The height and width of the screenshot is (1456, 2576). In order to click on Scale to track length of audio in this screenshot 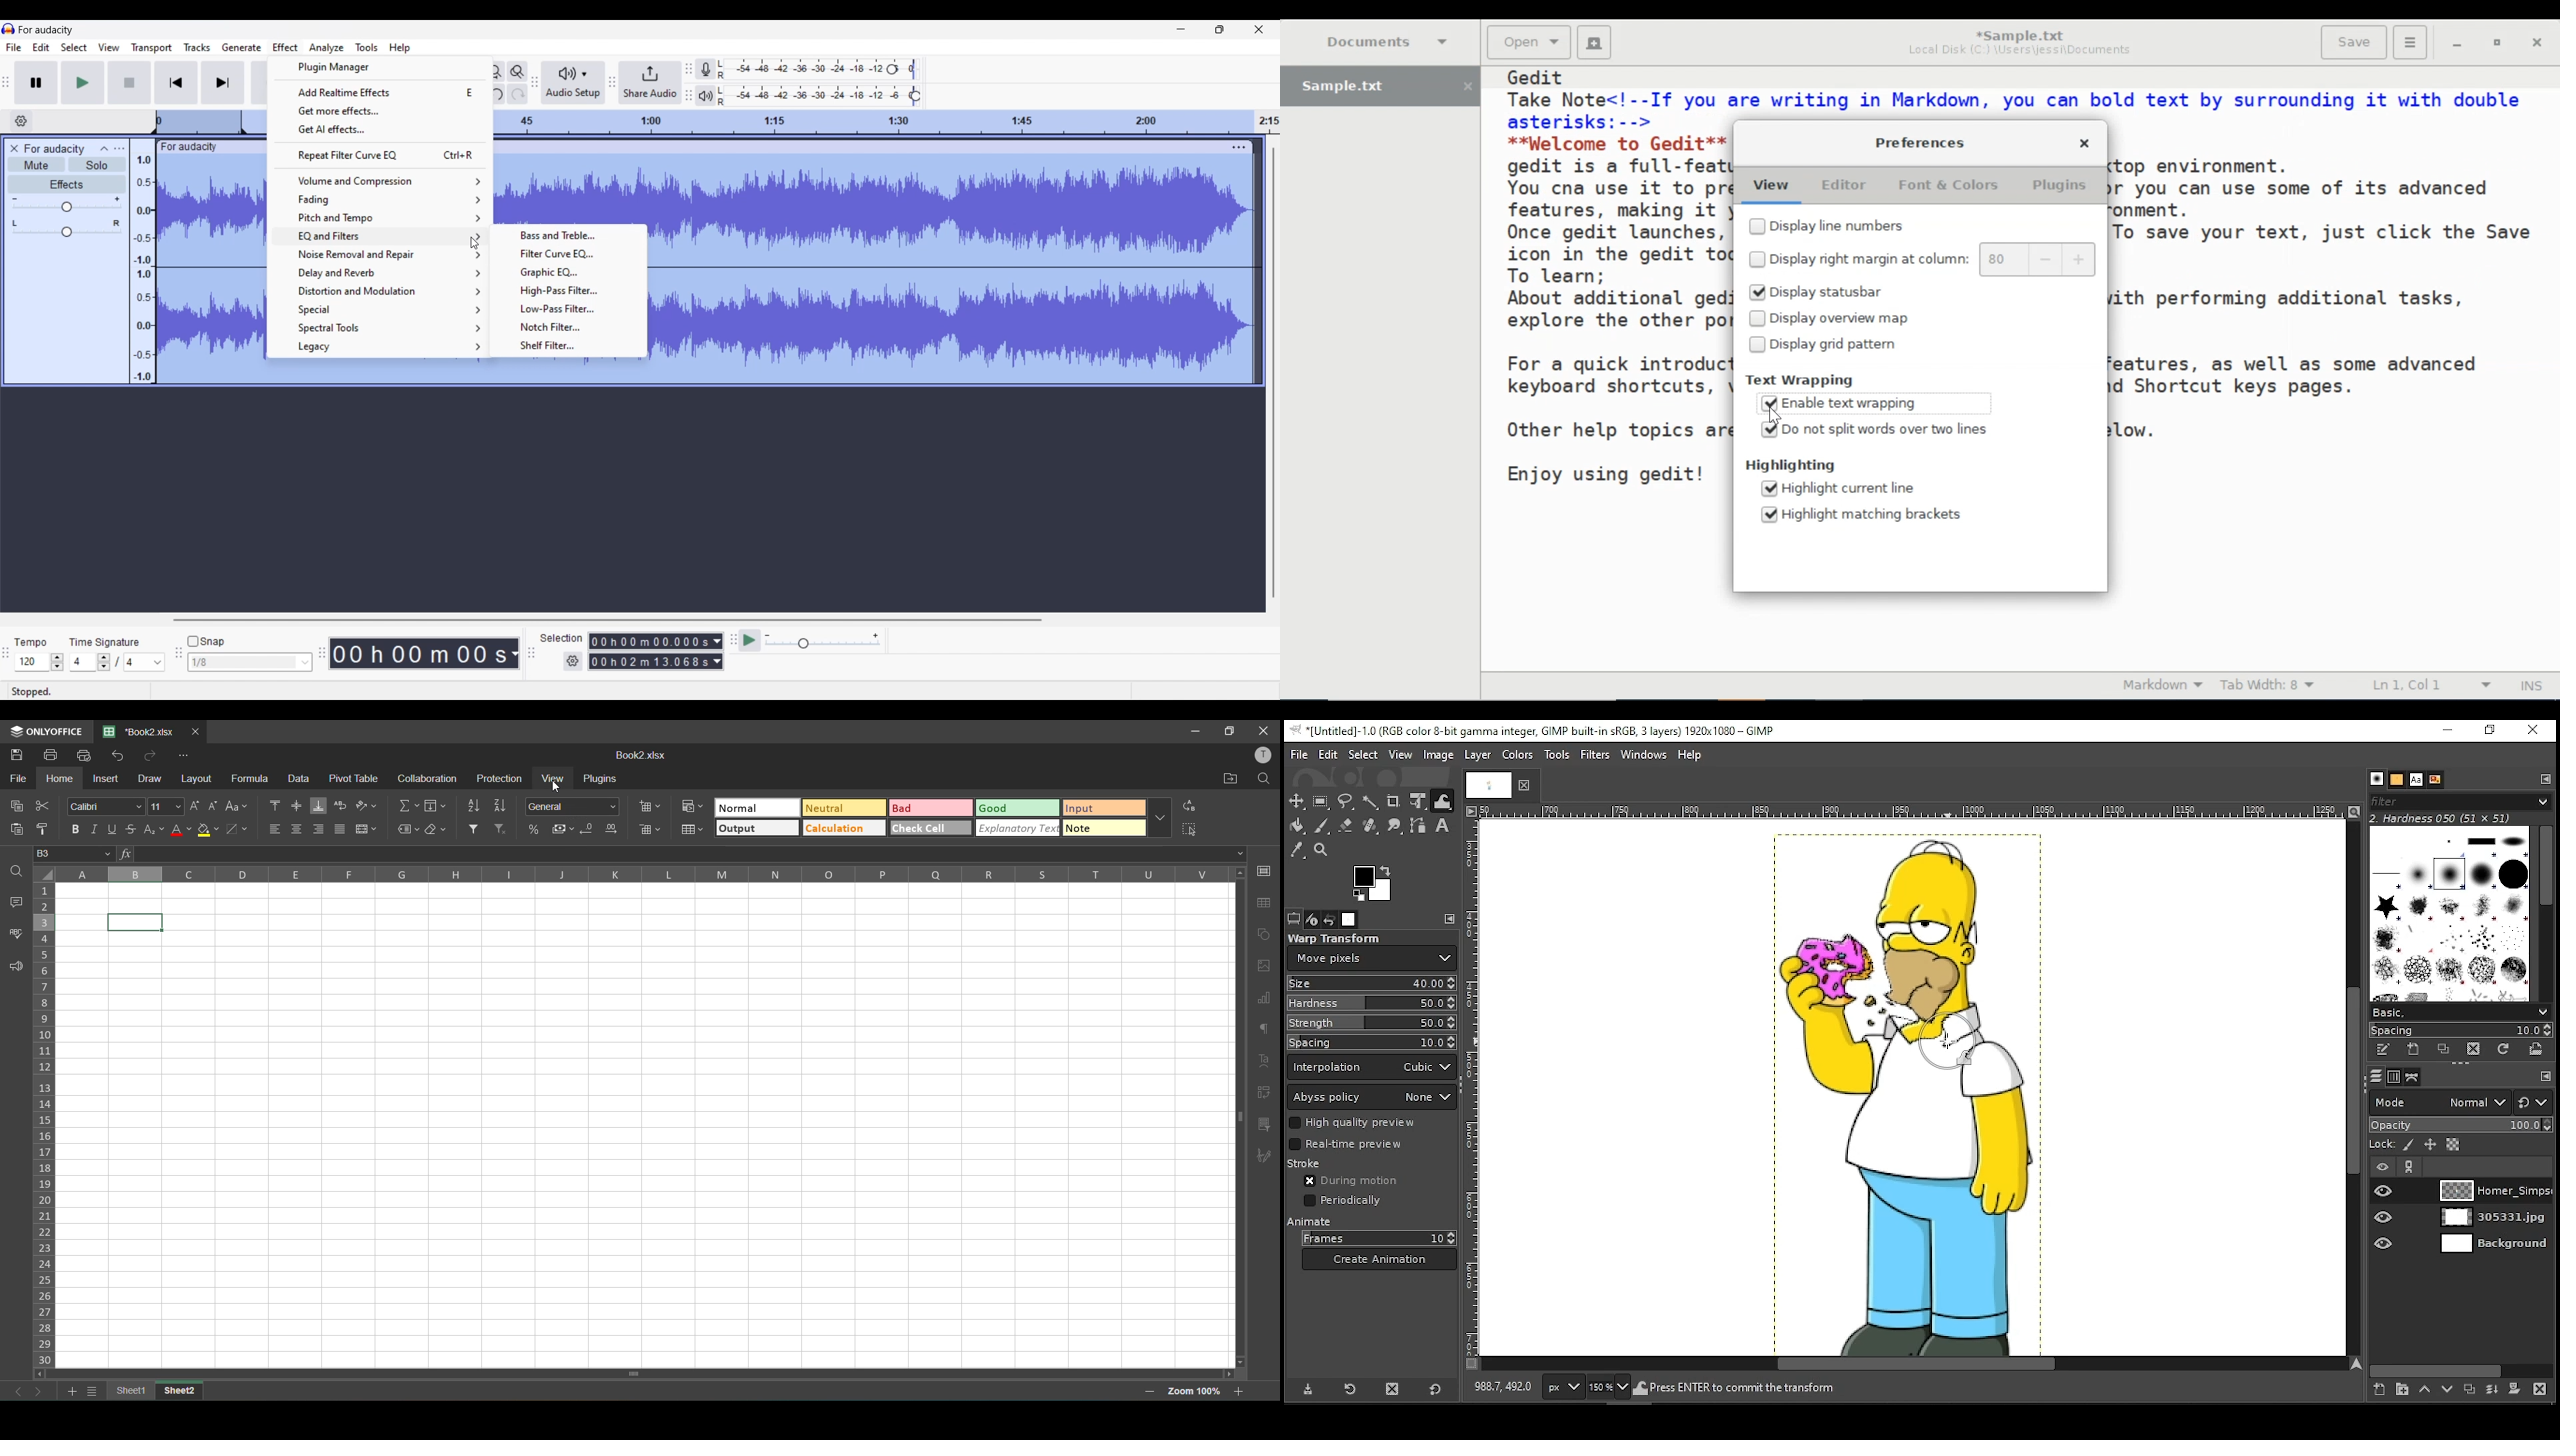, I will do `click(887, 122)`.